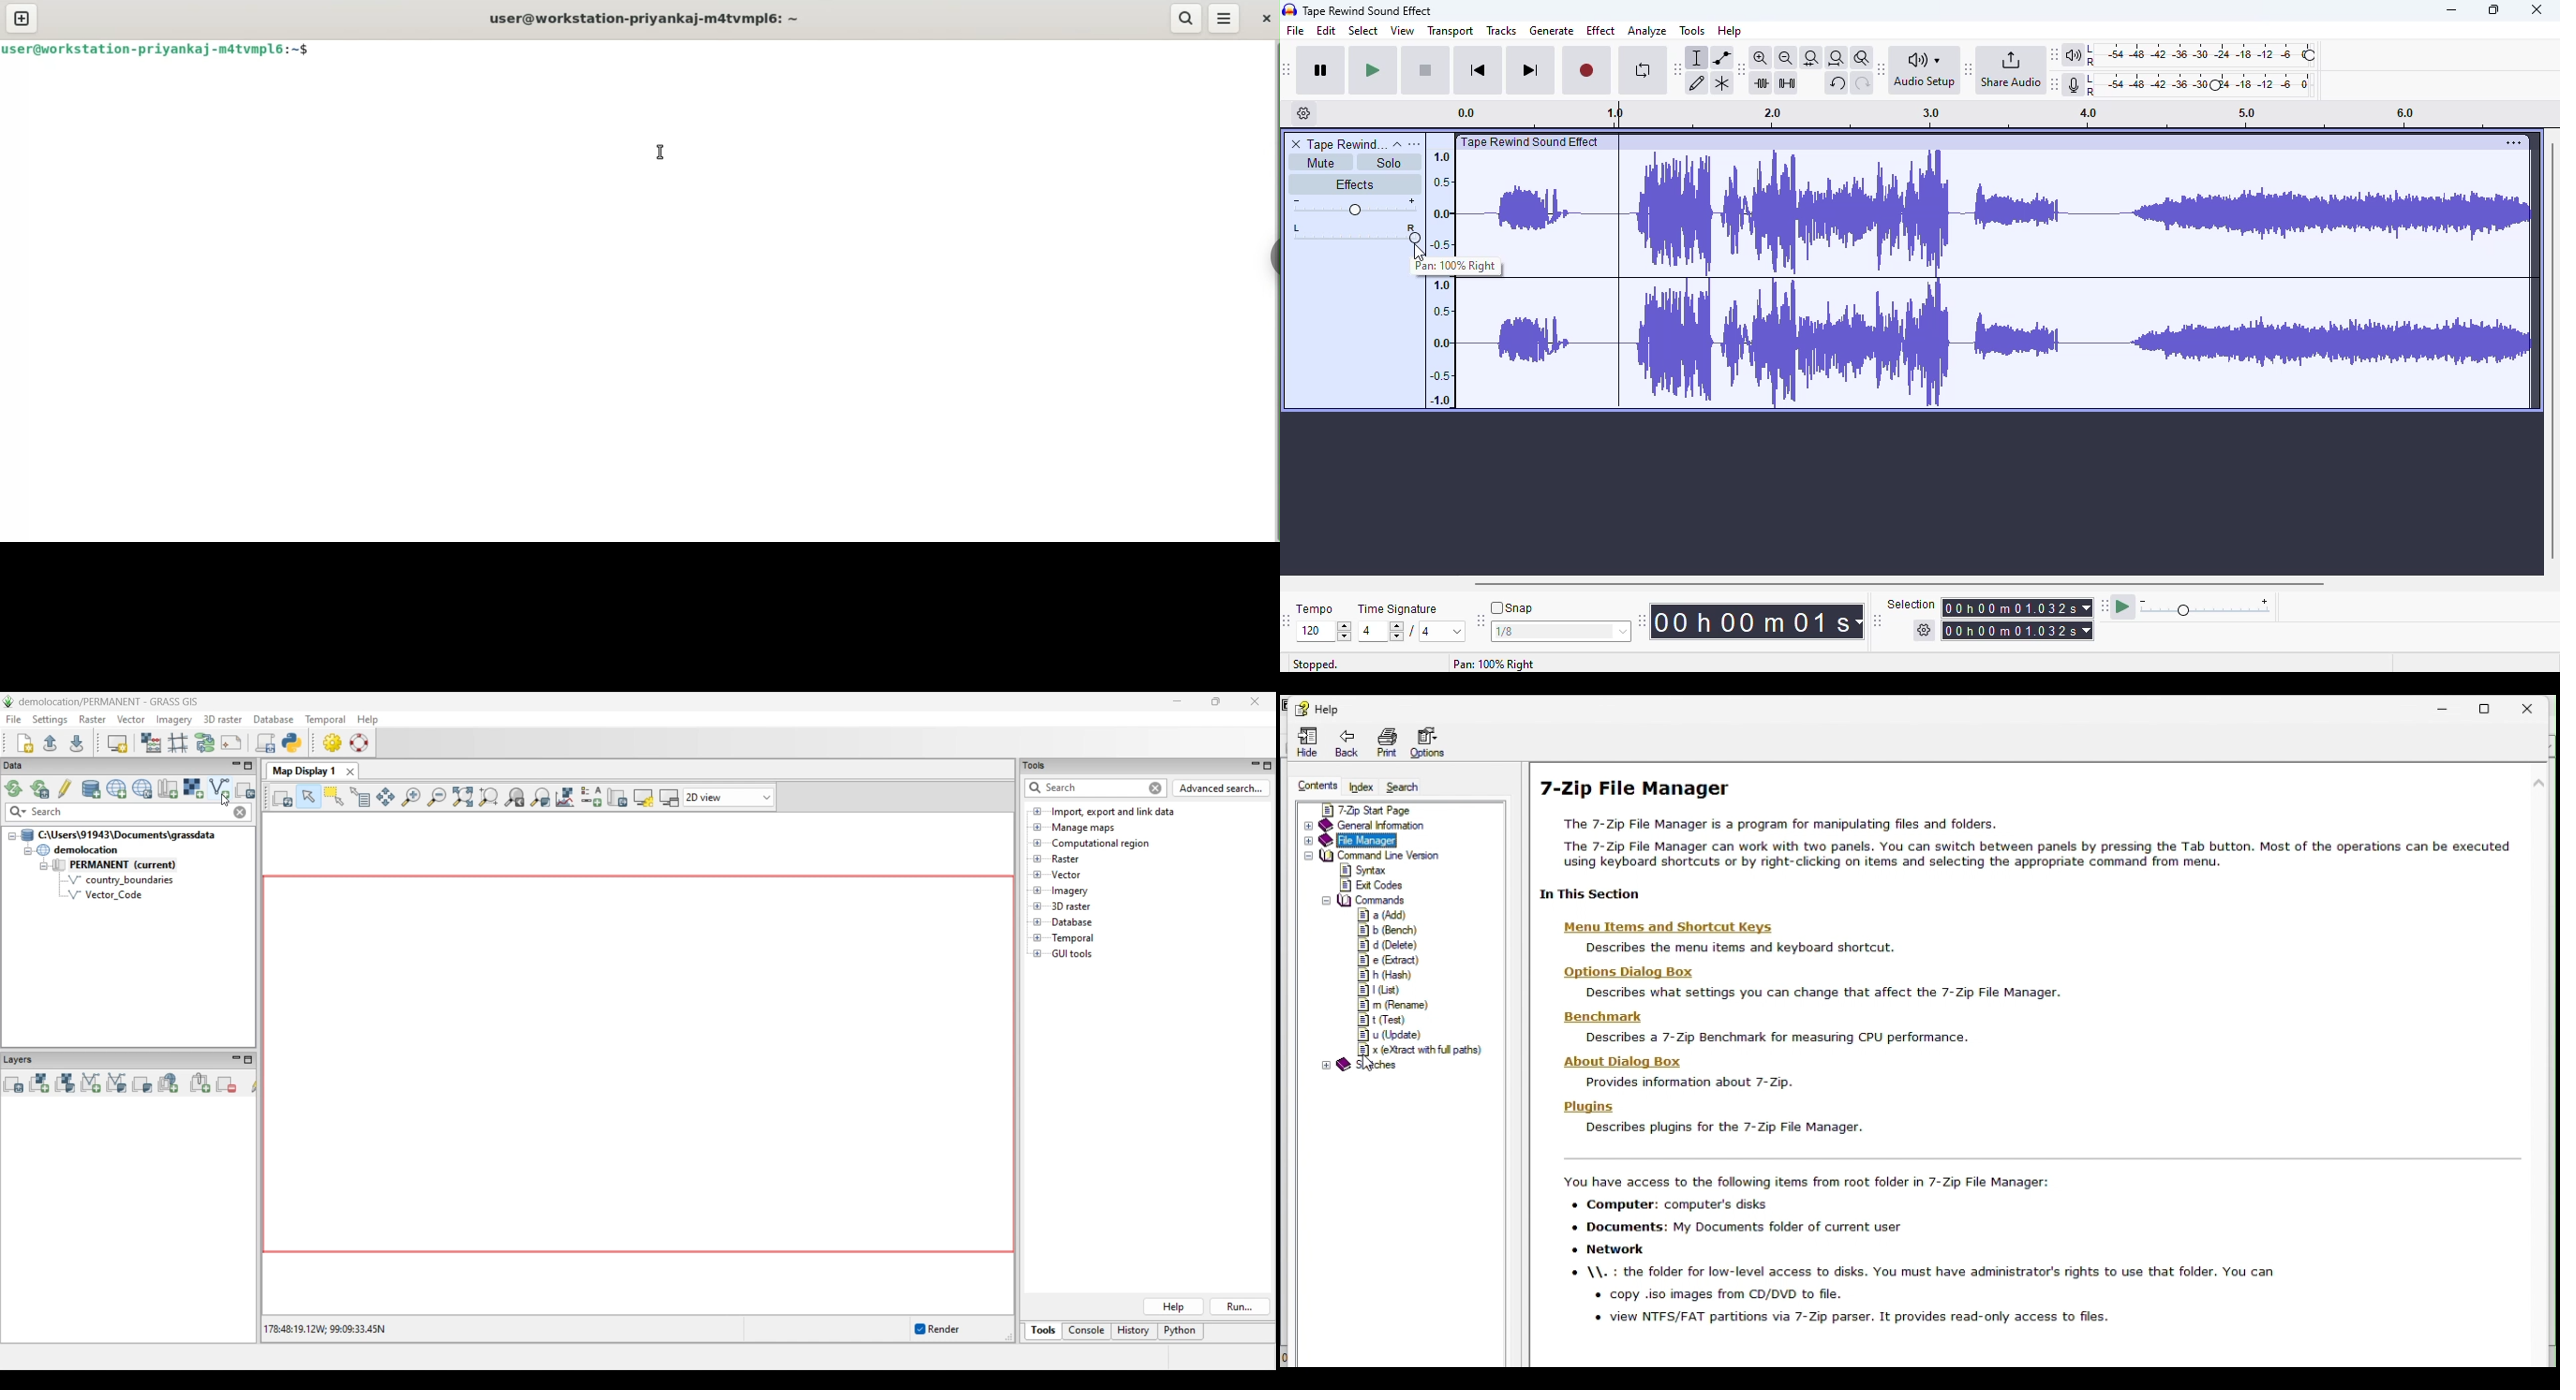  What do you see at coordinates (1385, 745) in the screenshot?
I see `Print` at bounding box center [1385, 745].